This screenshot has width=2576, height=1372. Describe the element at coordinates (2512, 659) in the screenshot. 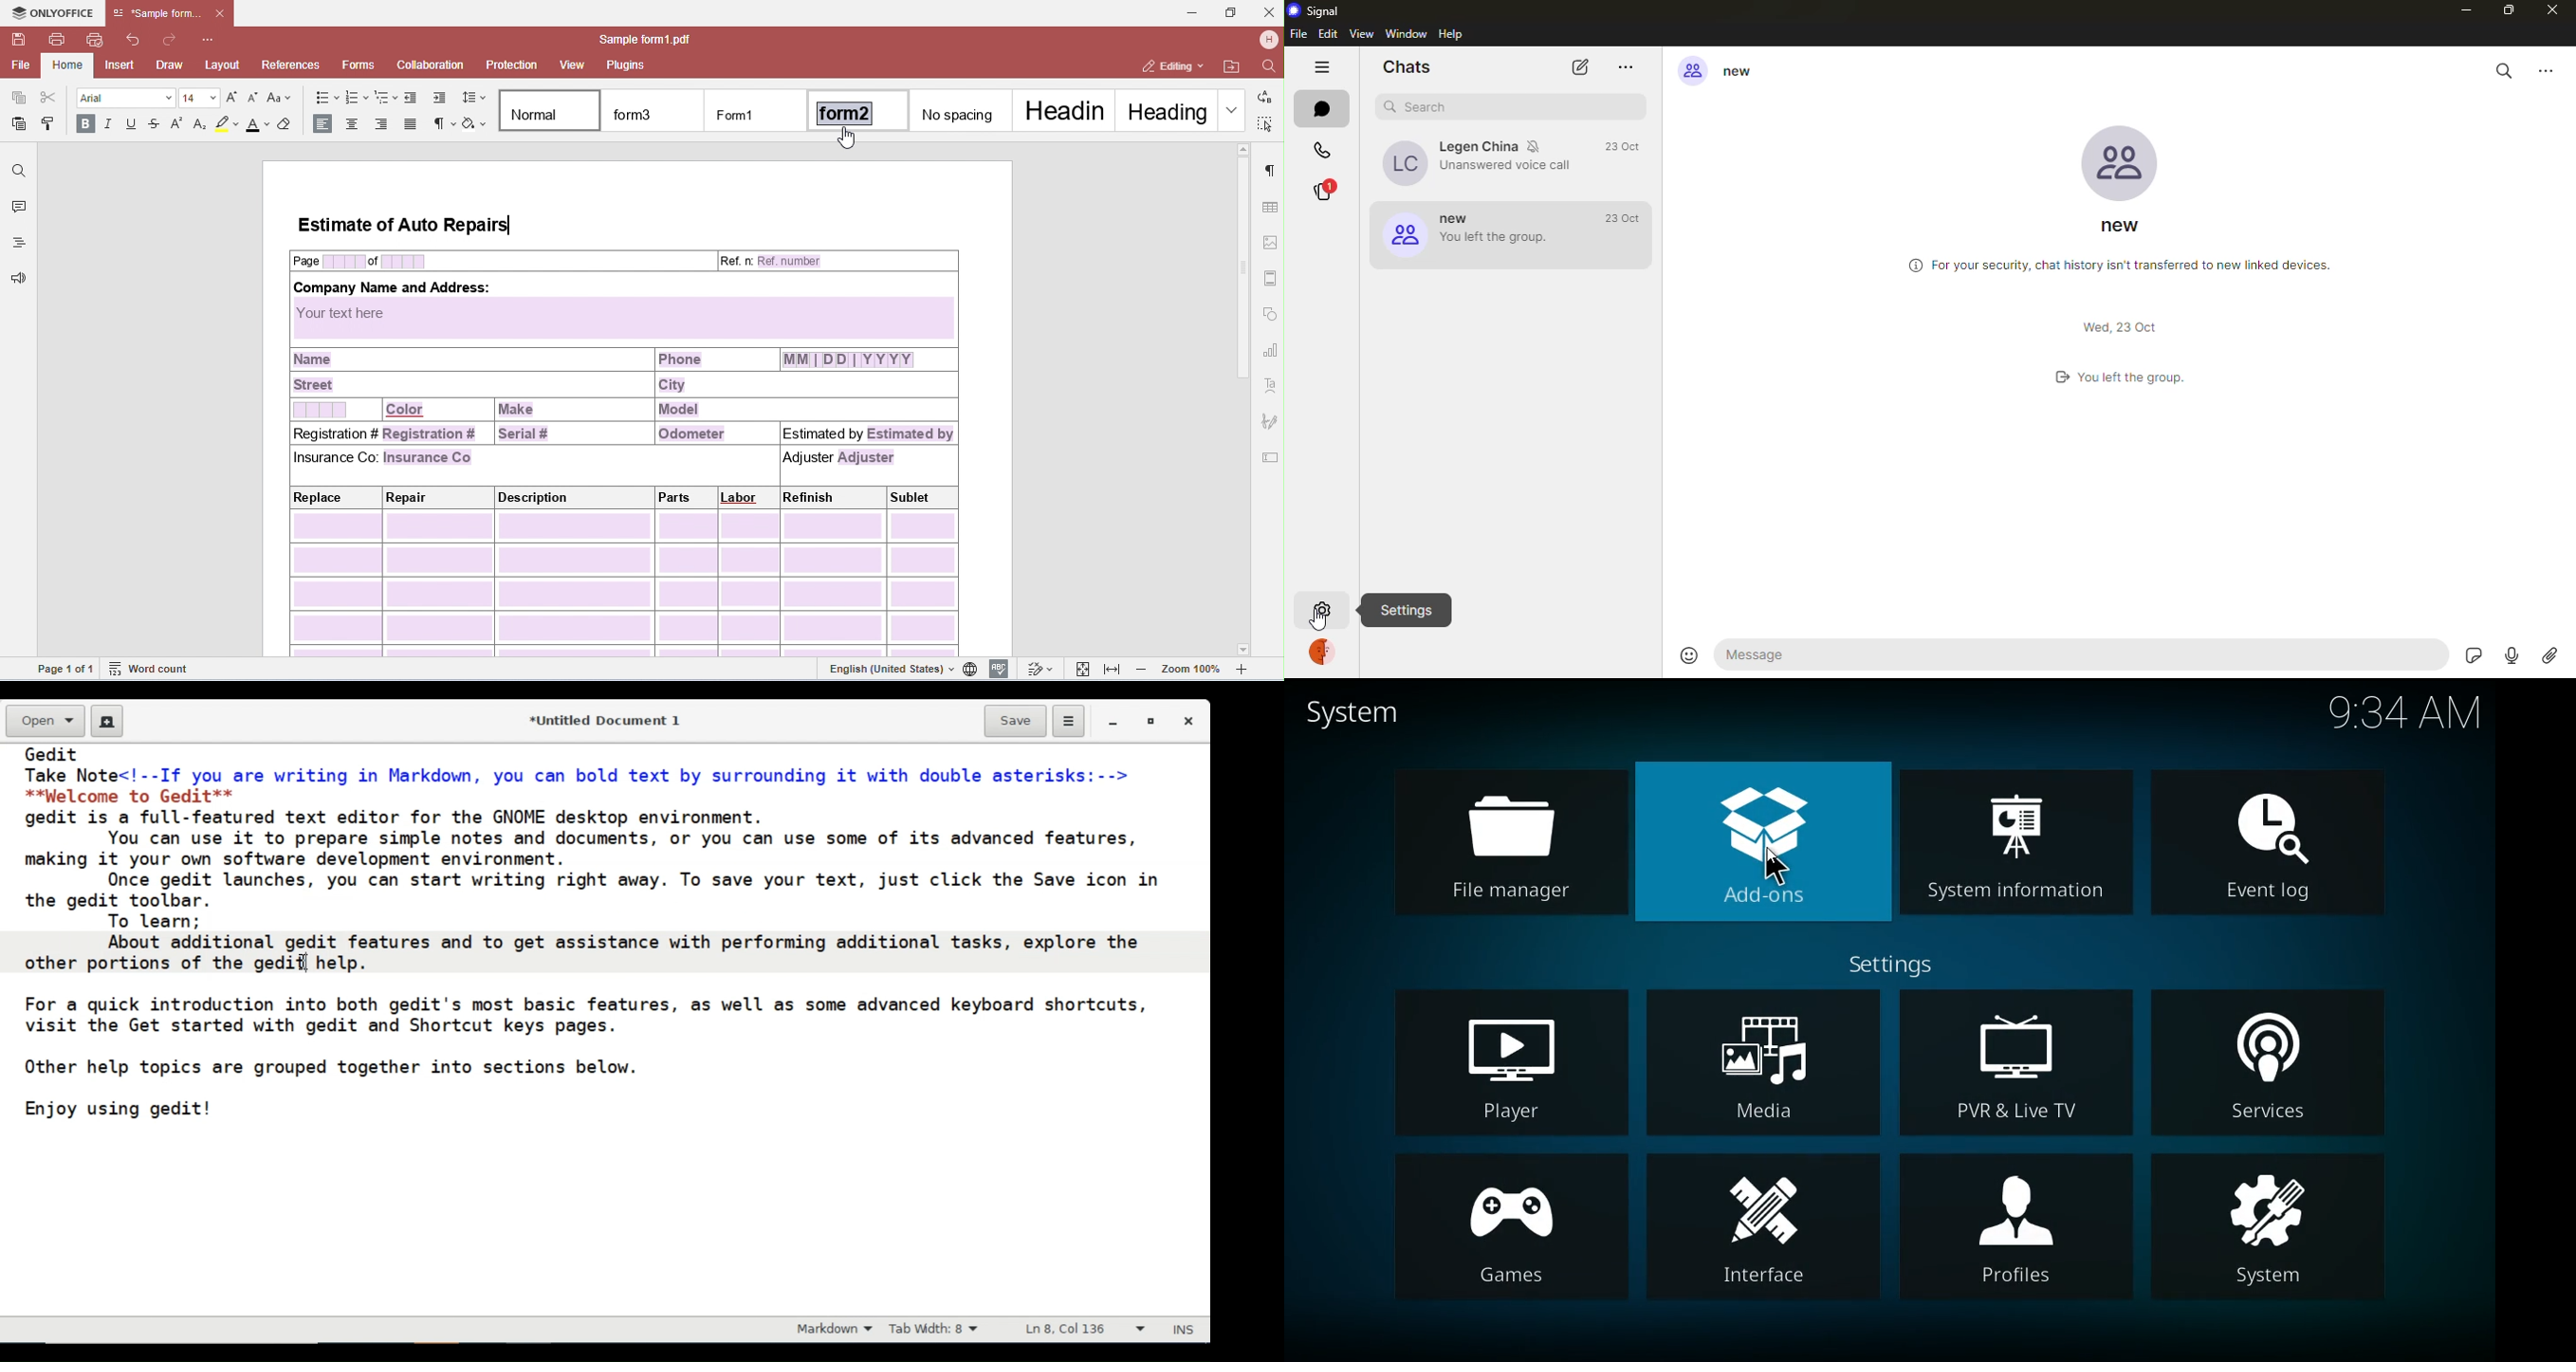

I see `record` at that location.